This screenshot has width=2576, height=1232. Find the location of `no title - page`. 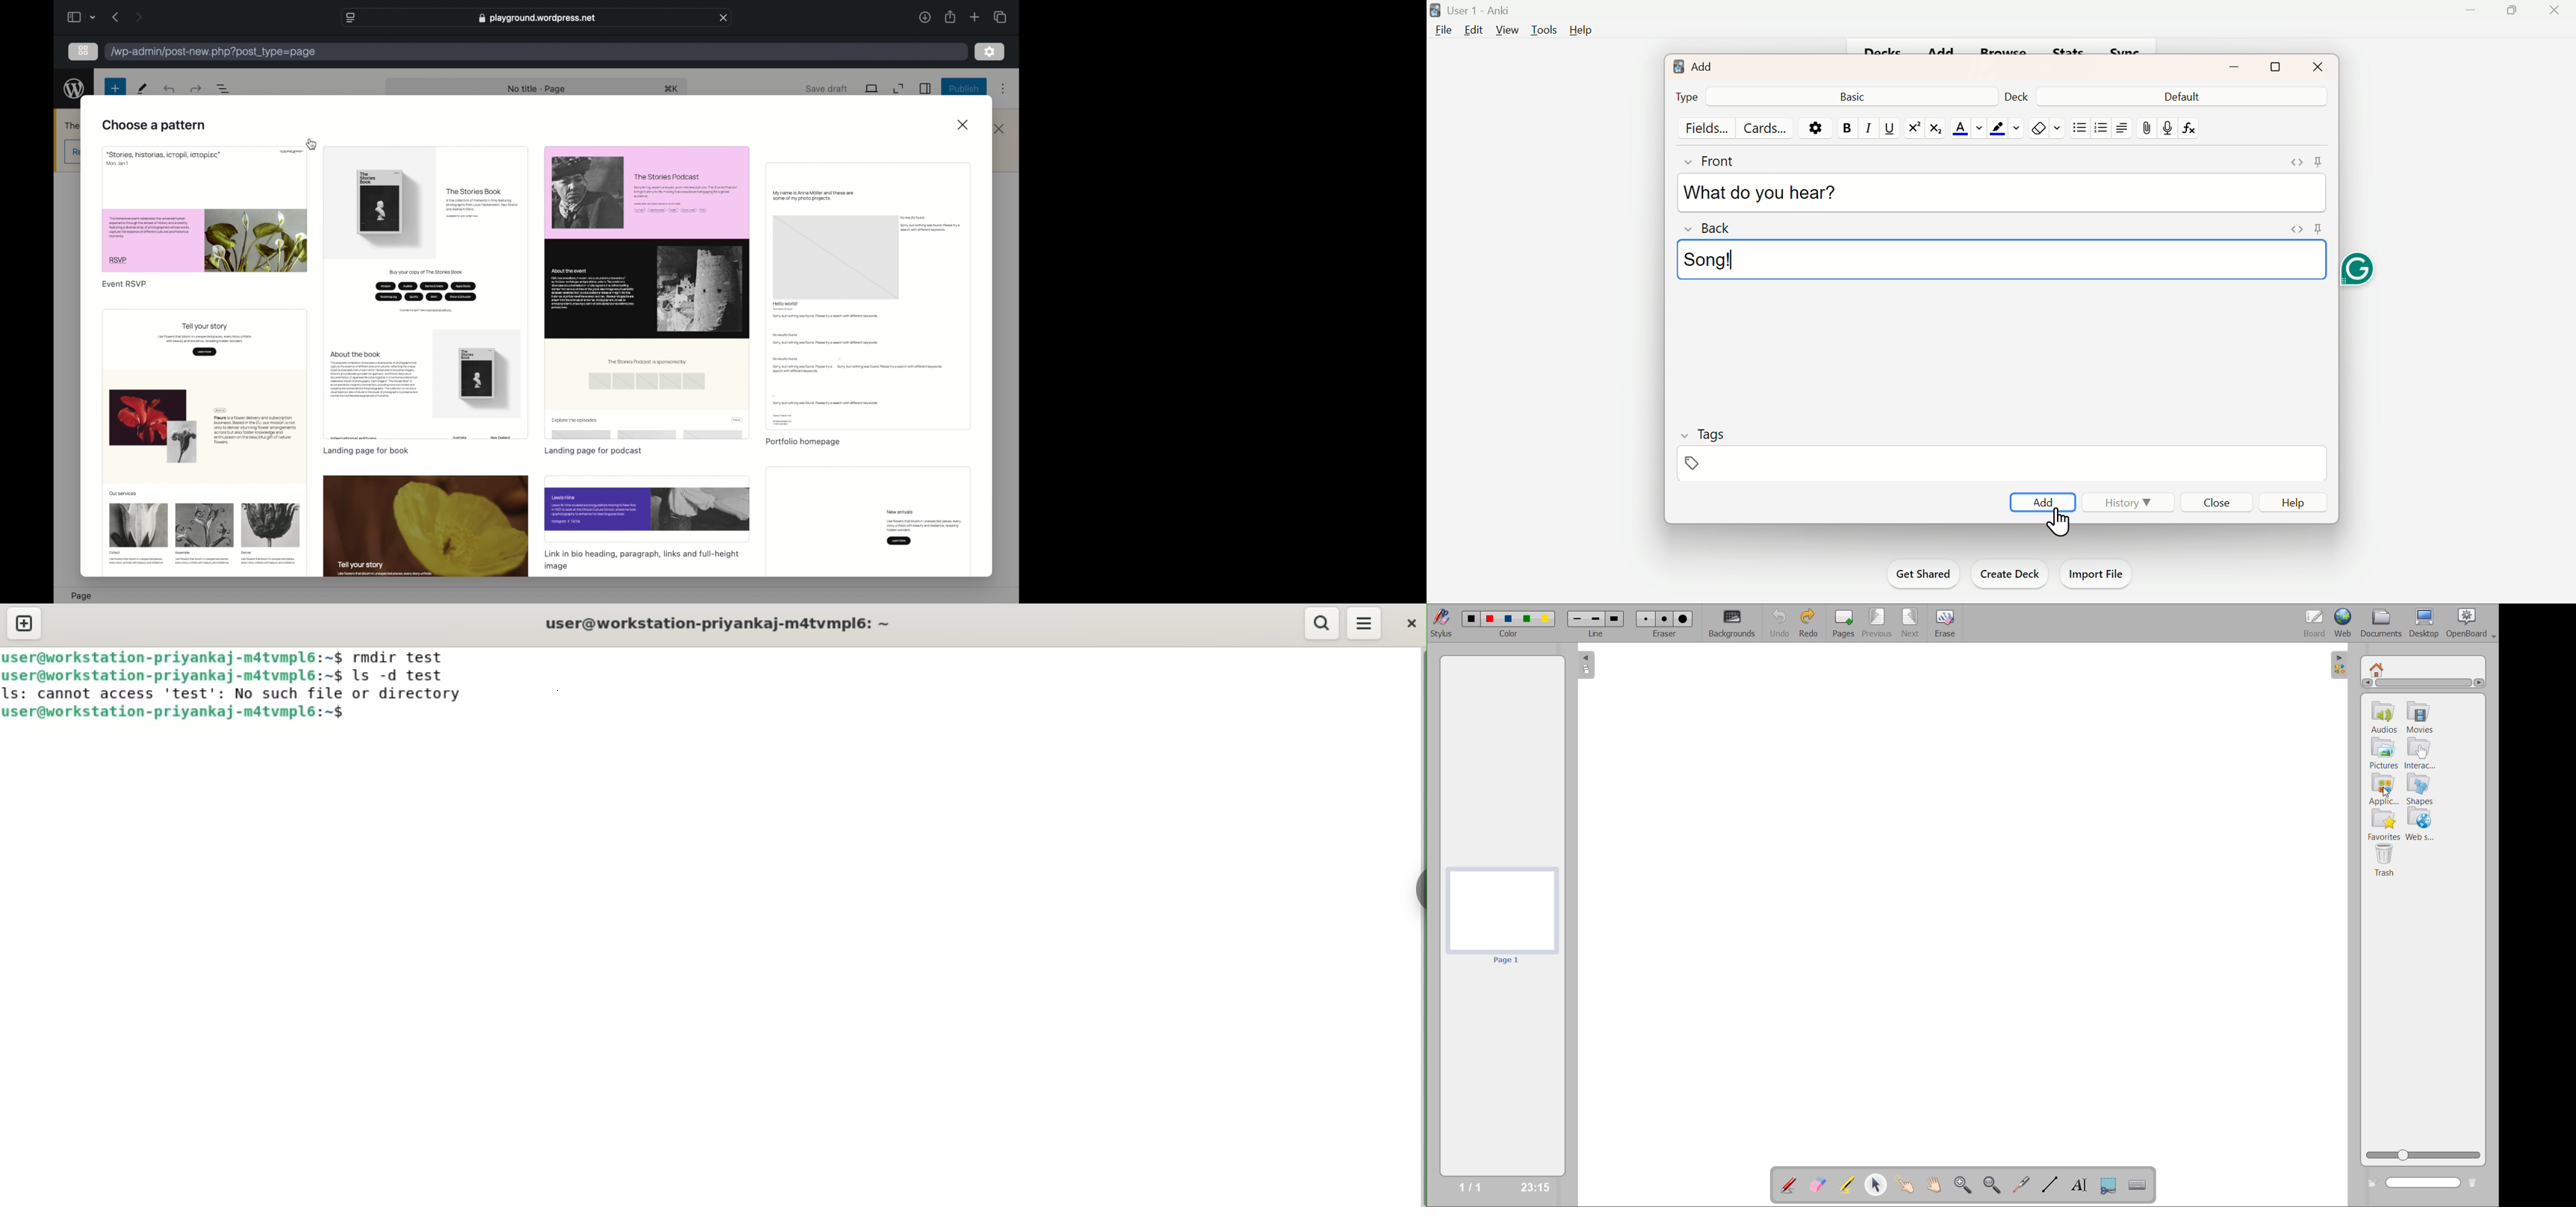

no title - page is located at coordinates (537, 89).